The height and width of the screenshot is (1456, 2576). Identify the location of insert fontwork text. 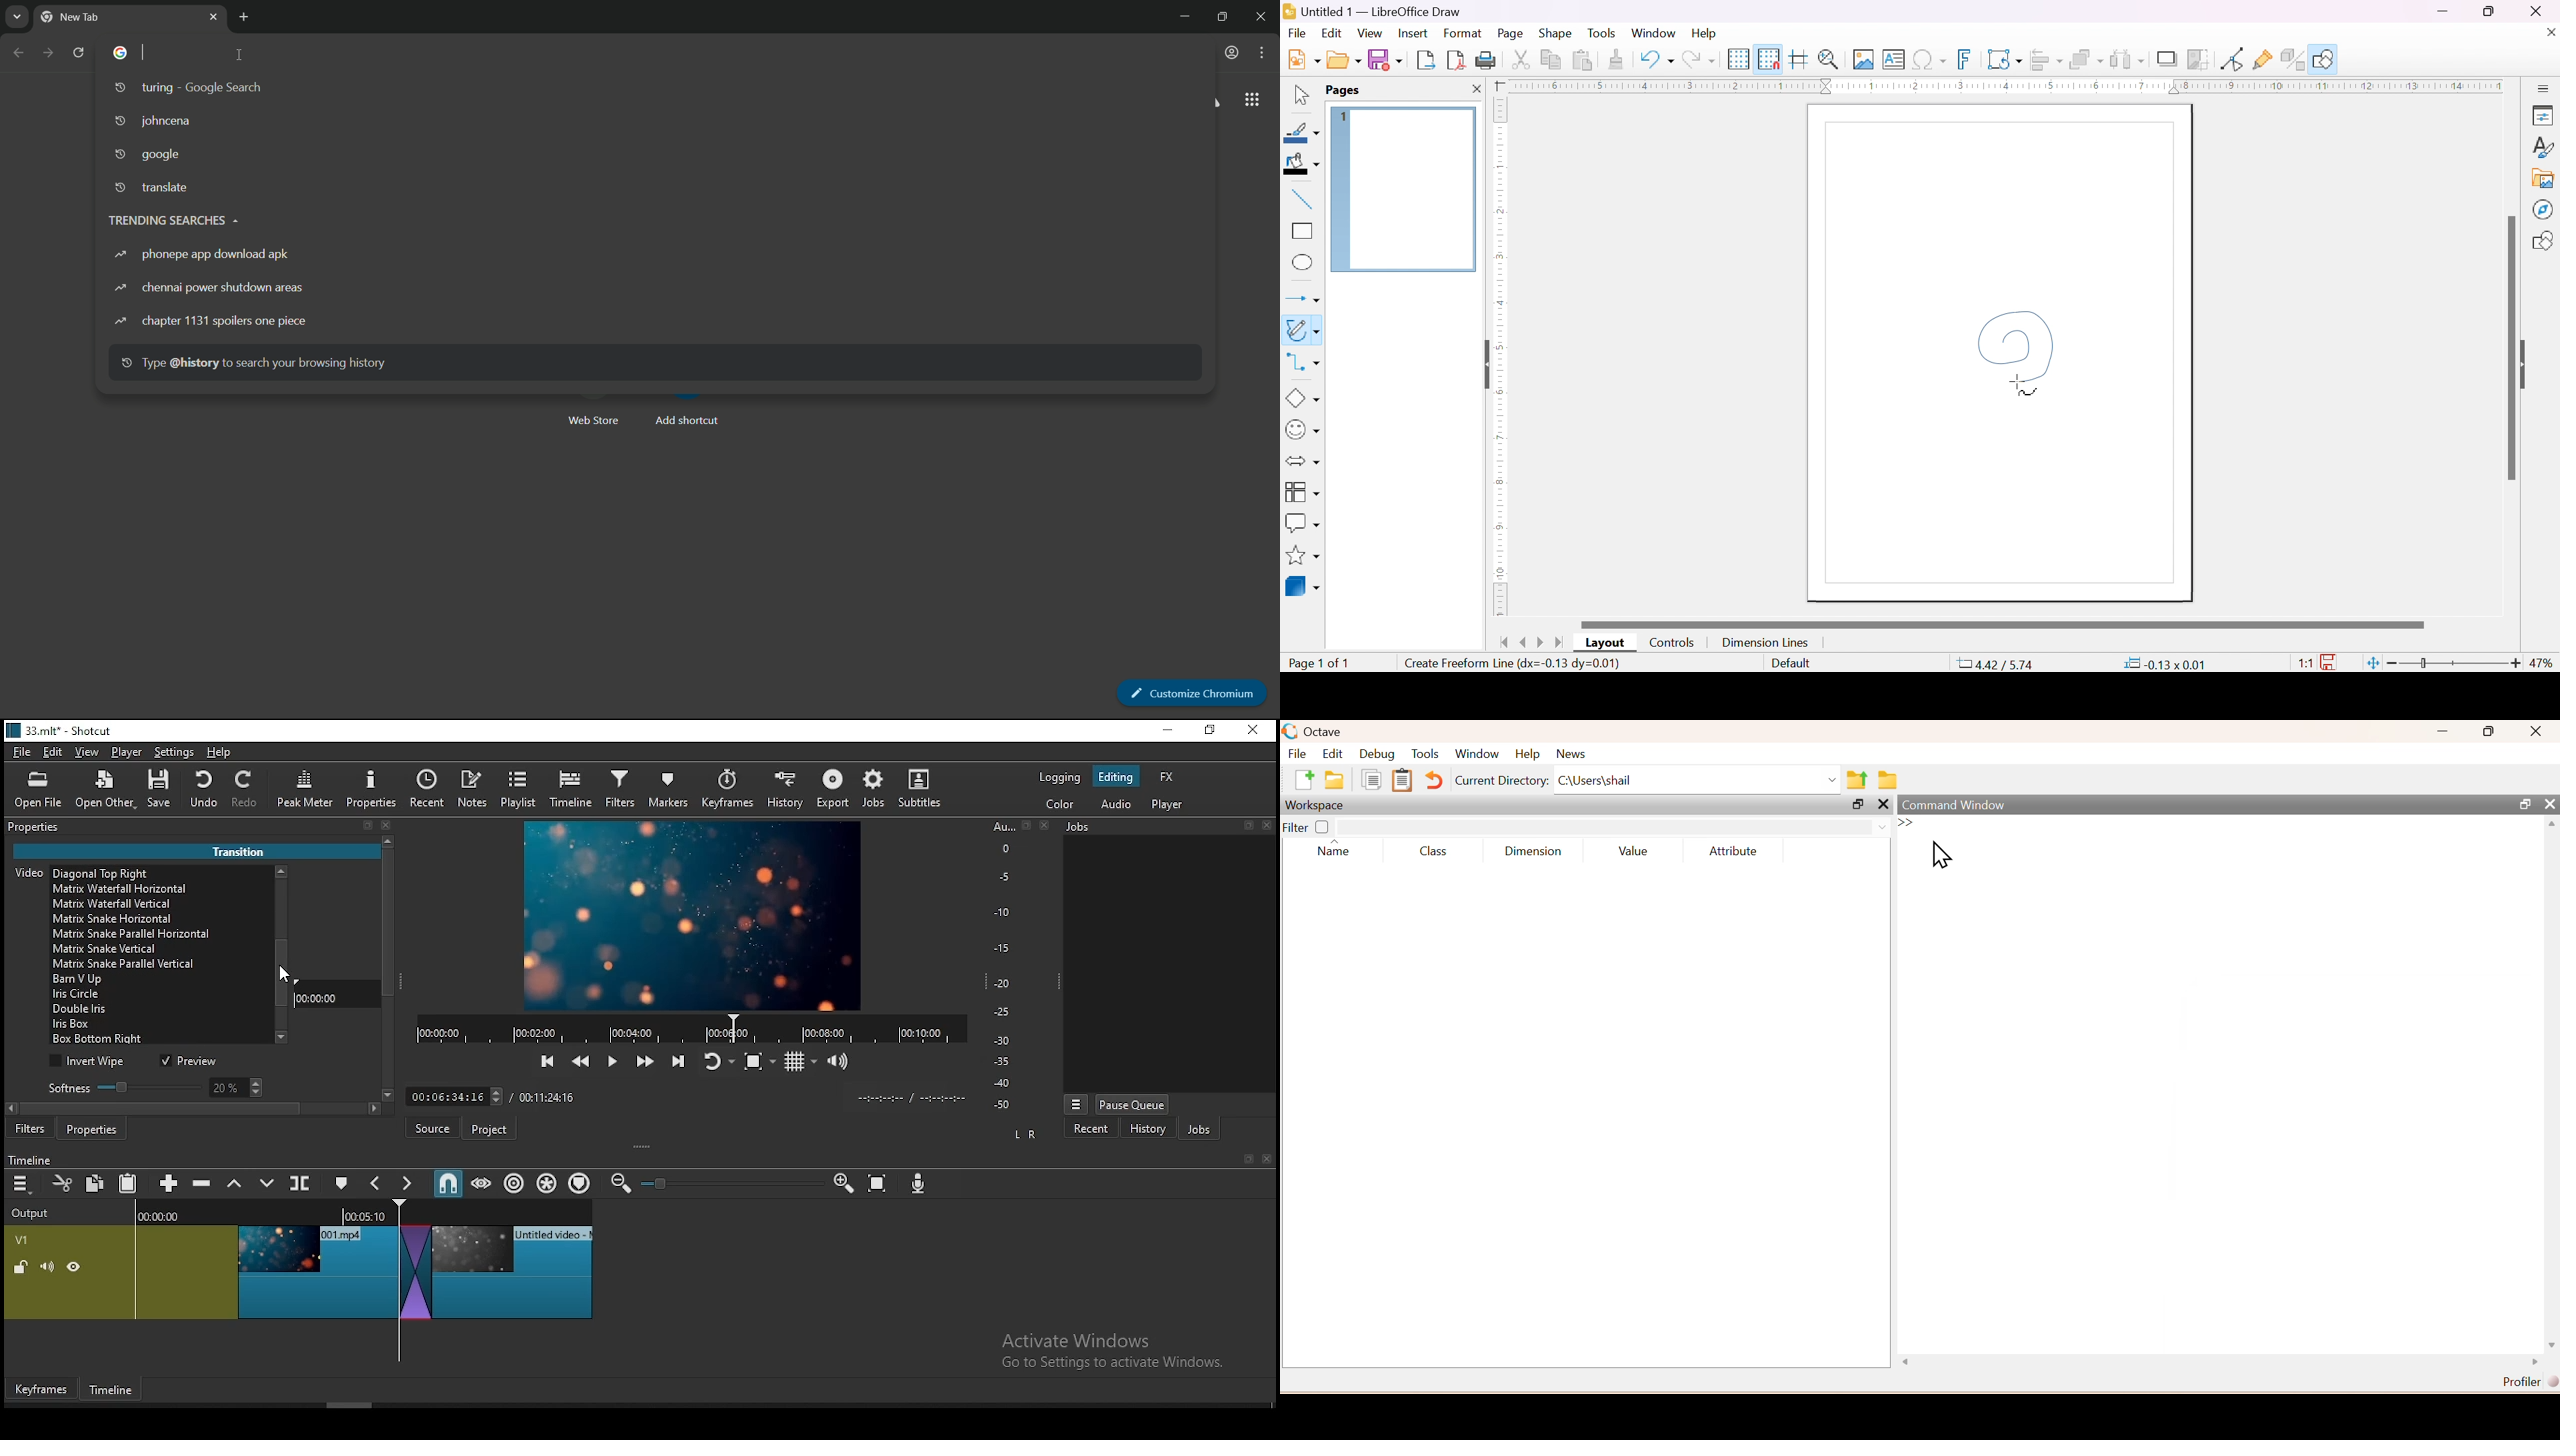
(1965, 59).